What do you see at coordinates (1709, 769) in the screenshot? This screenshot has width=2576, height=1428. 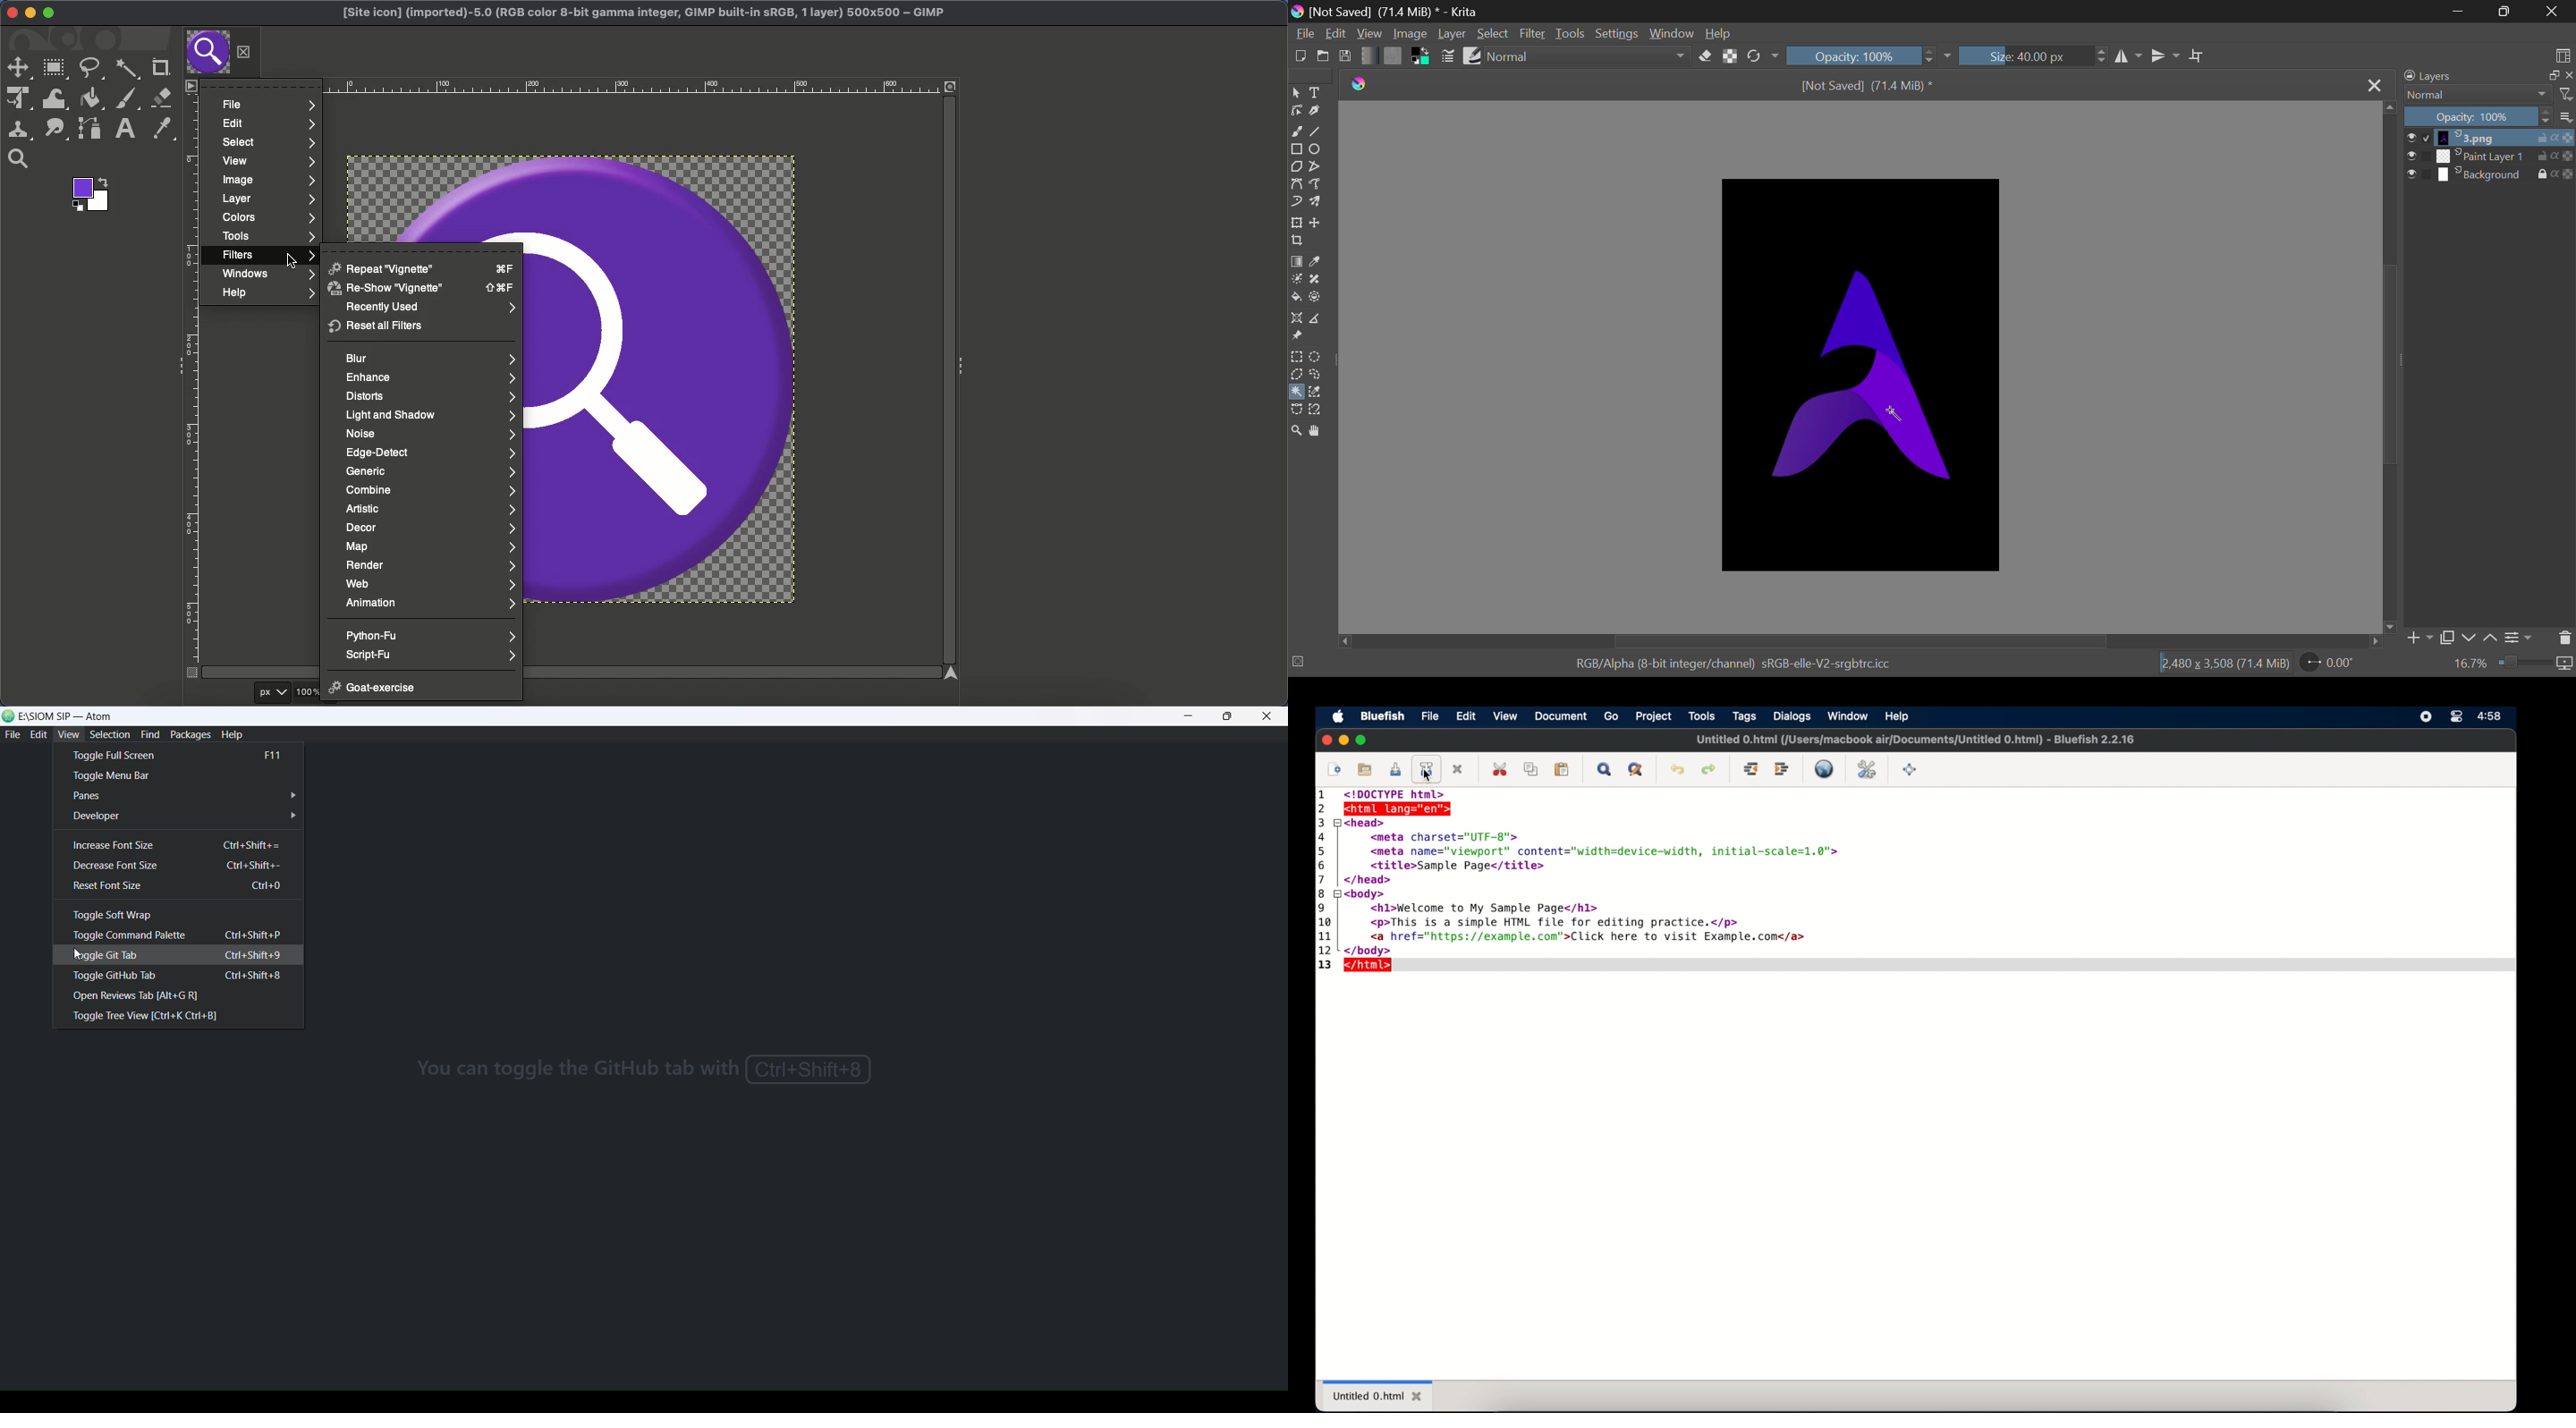 I see `redo` at bounding box center [1709, 769].